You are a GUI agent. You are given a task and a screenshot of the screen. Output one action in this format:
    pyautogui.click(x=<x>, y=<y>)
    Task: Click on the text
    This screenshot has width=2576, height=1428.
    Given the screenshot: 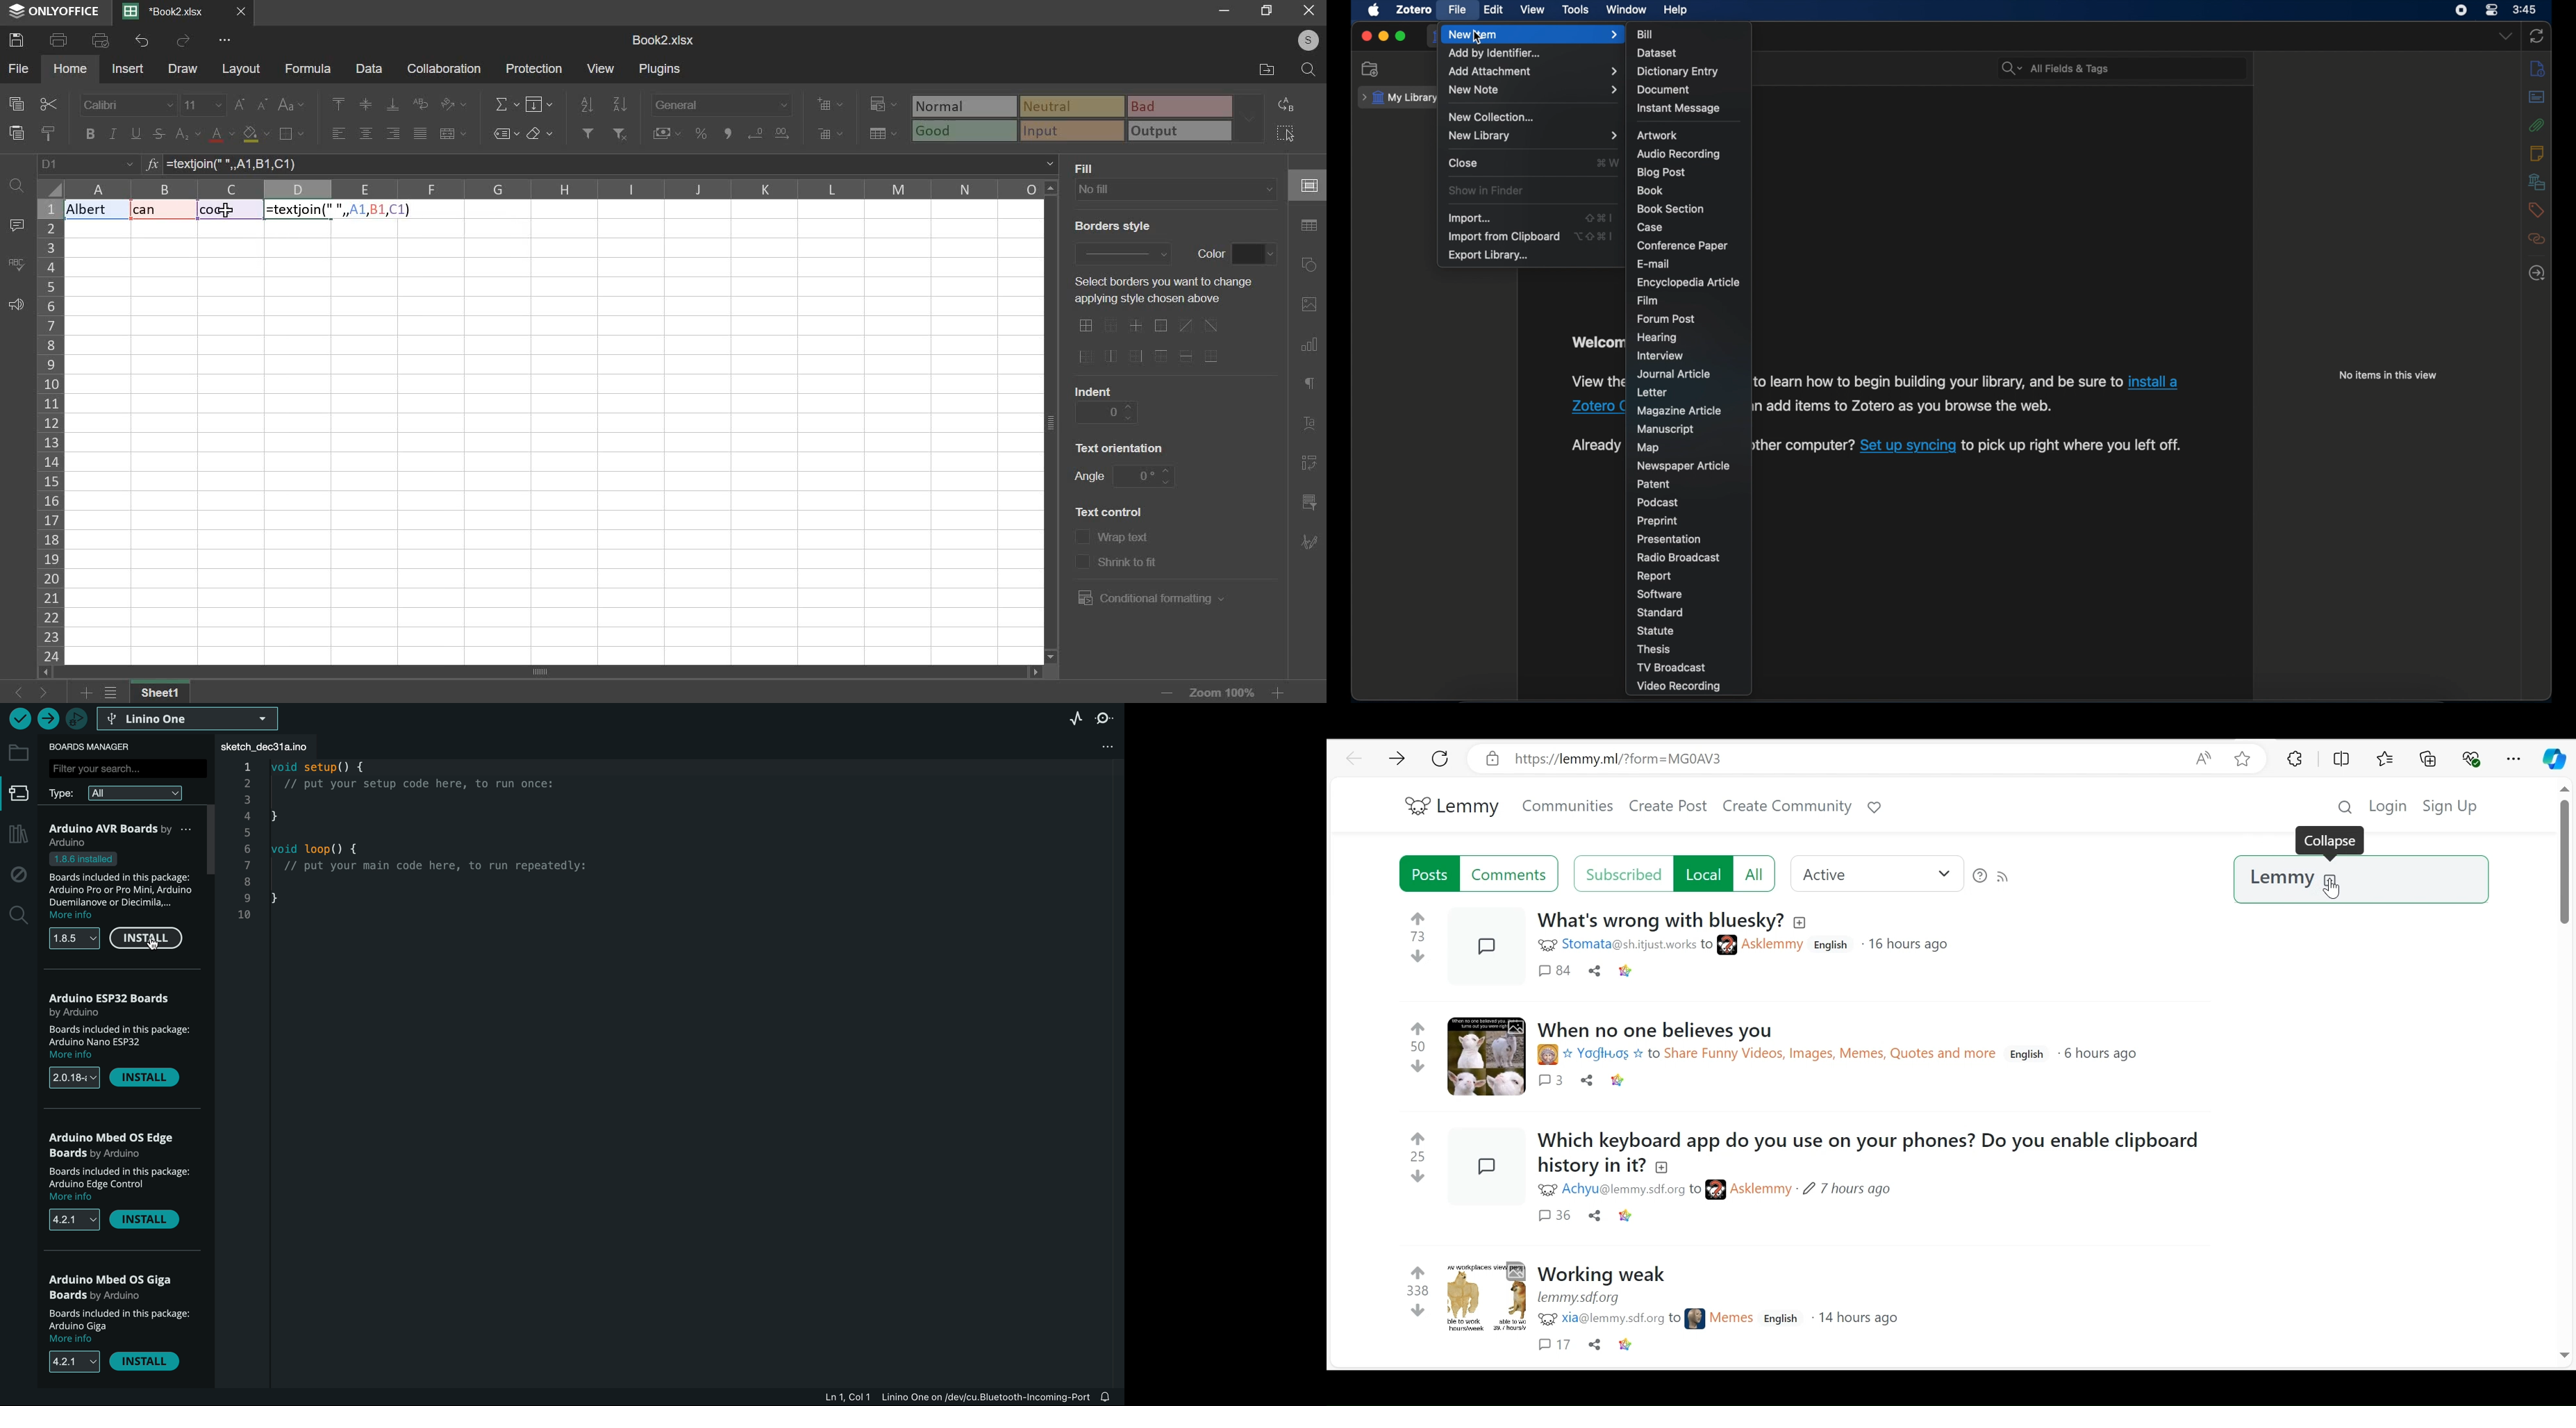 What is the action you would take?
    pyautogui.click(x=1111, y=226)
    